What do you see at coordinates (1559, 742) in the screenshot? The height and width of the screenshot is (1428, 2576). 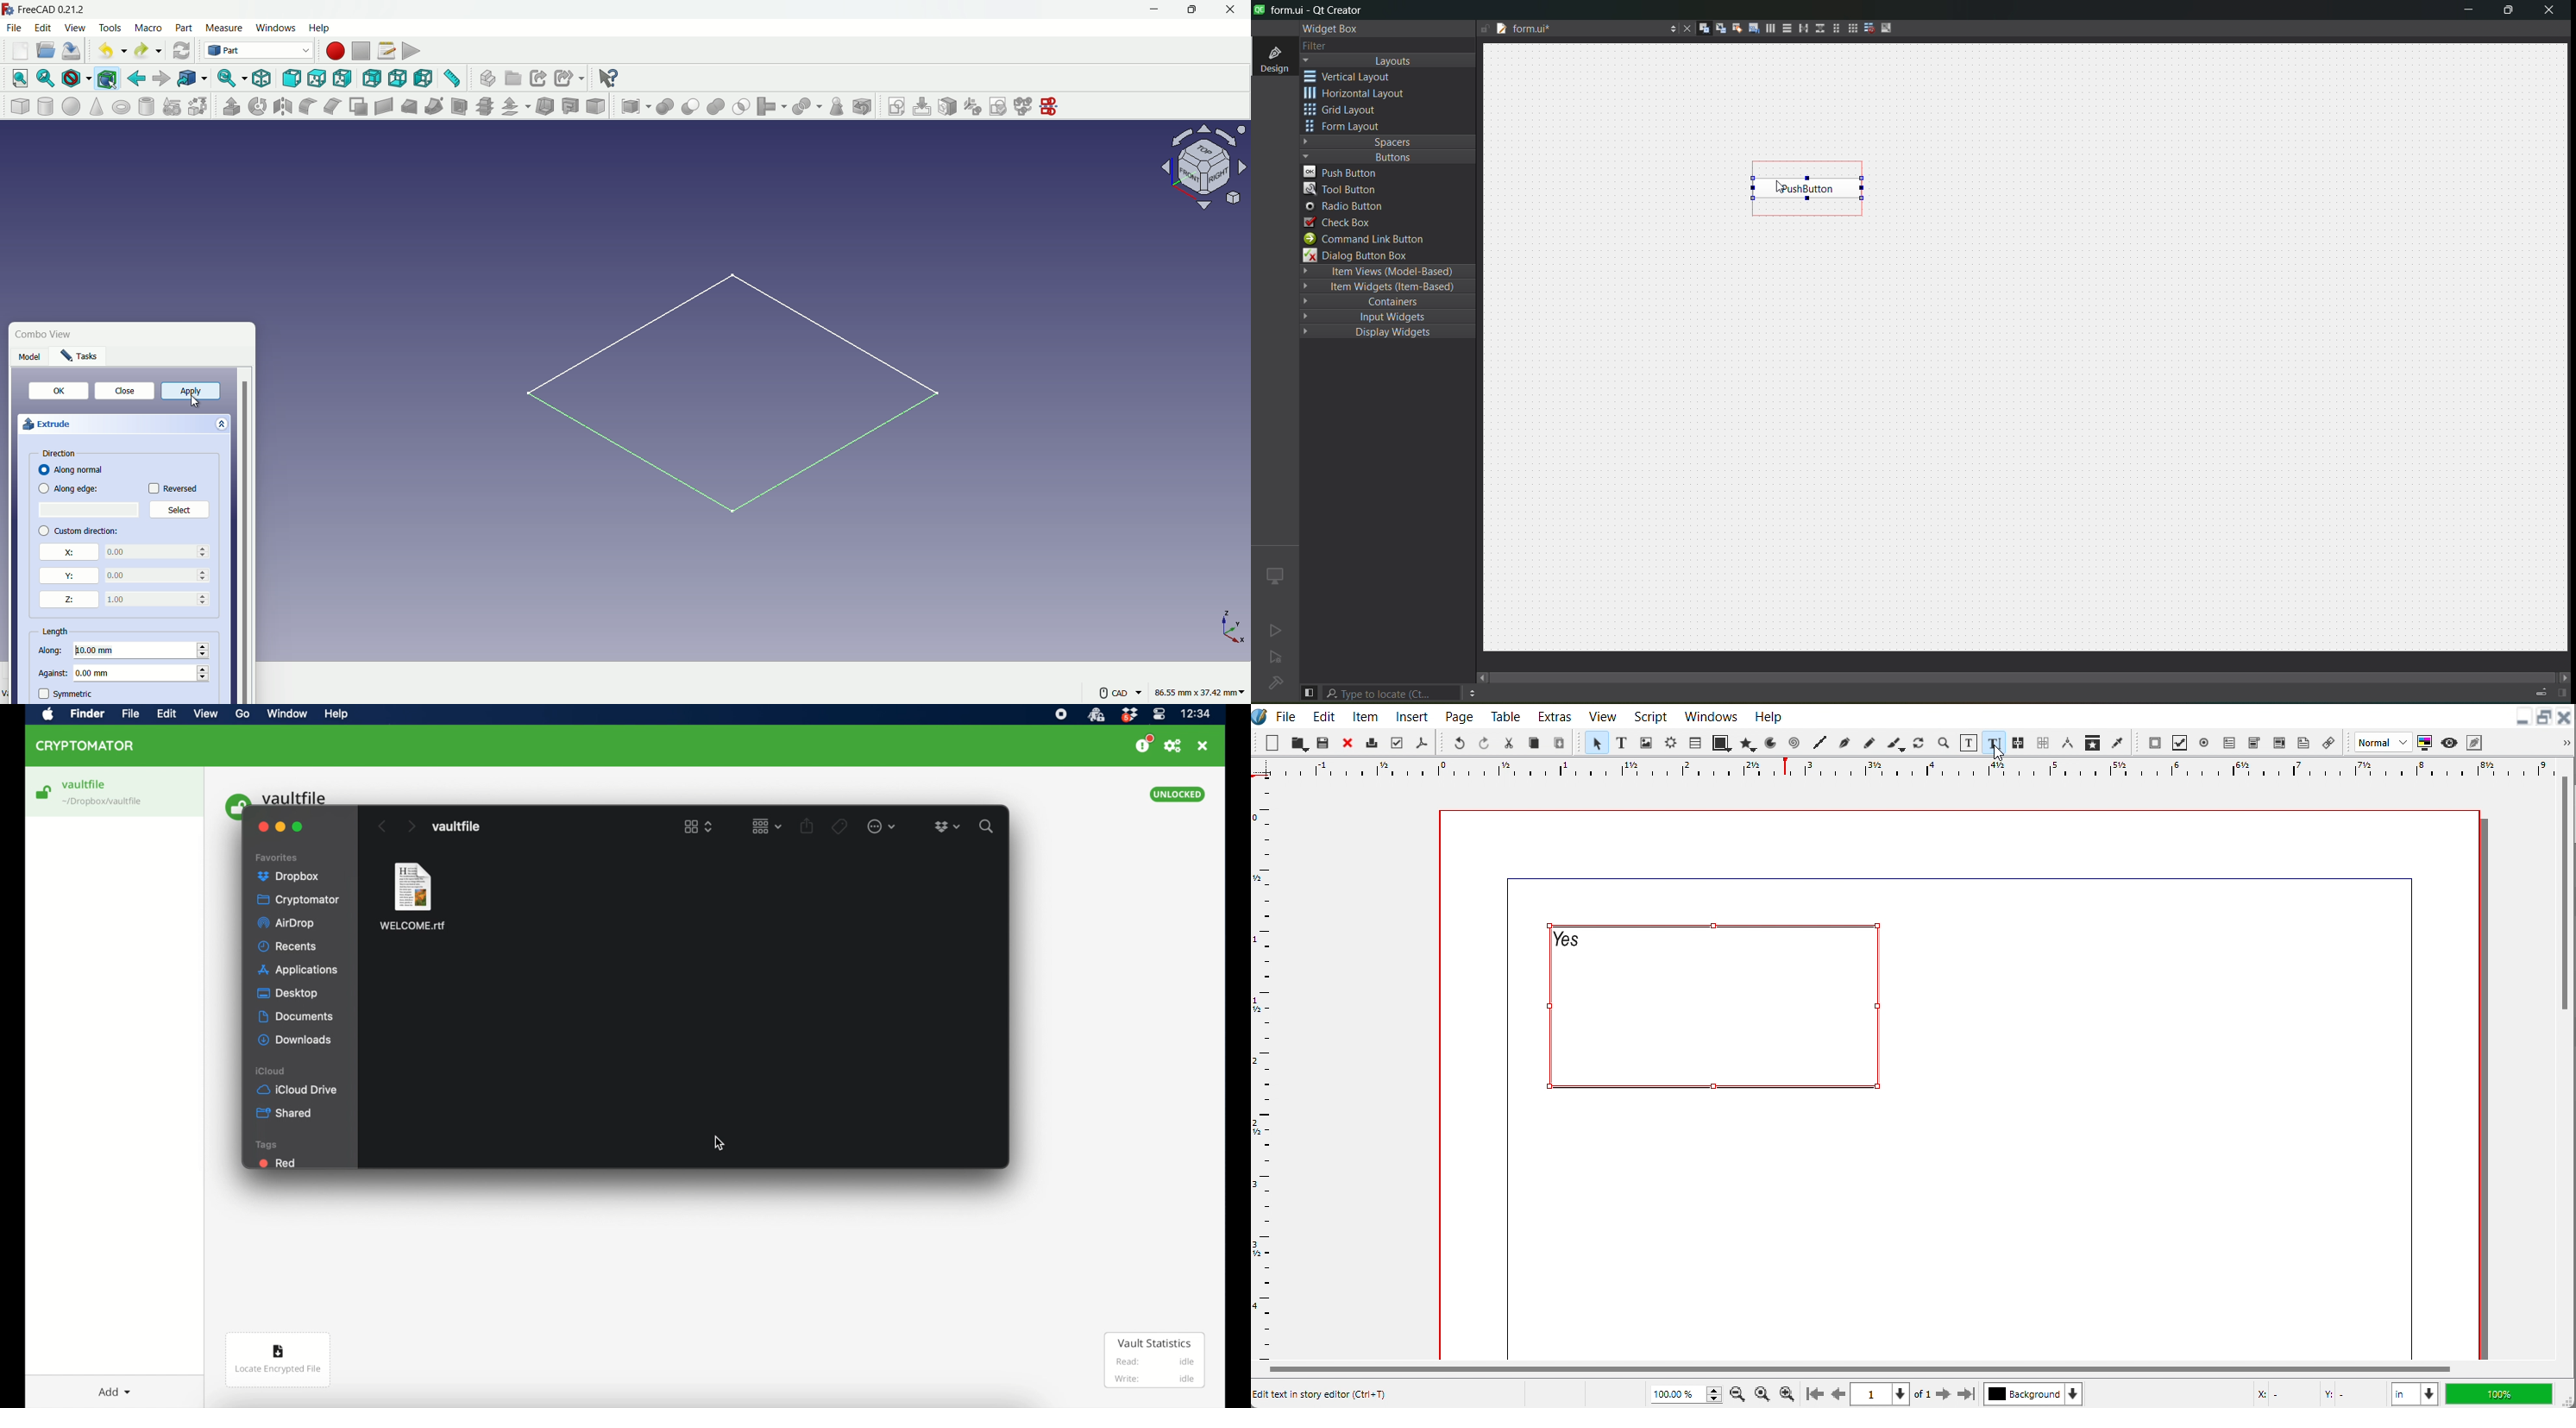 I see `Paste` at bounding box center [1559, 742].